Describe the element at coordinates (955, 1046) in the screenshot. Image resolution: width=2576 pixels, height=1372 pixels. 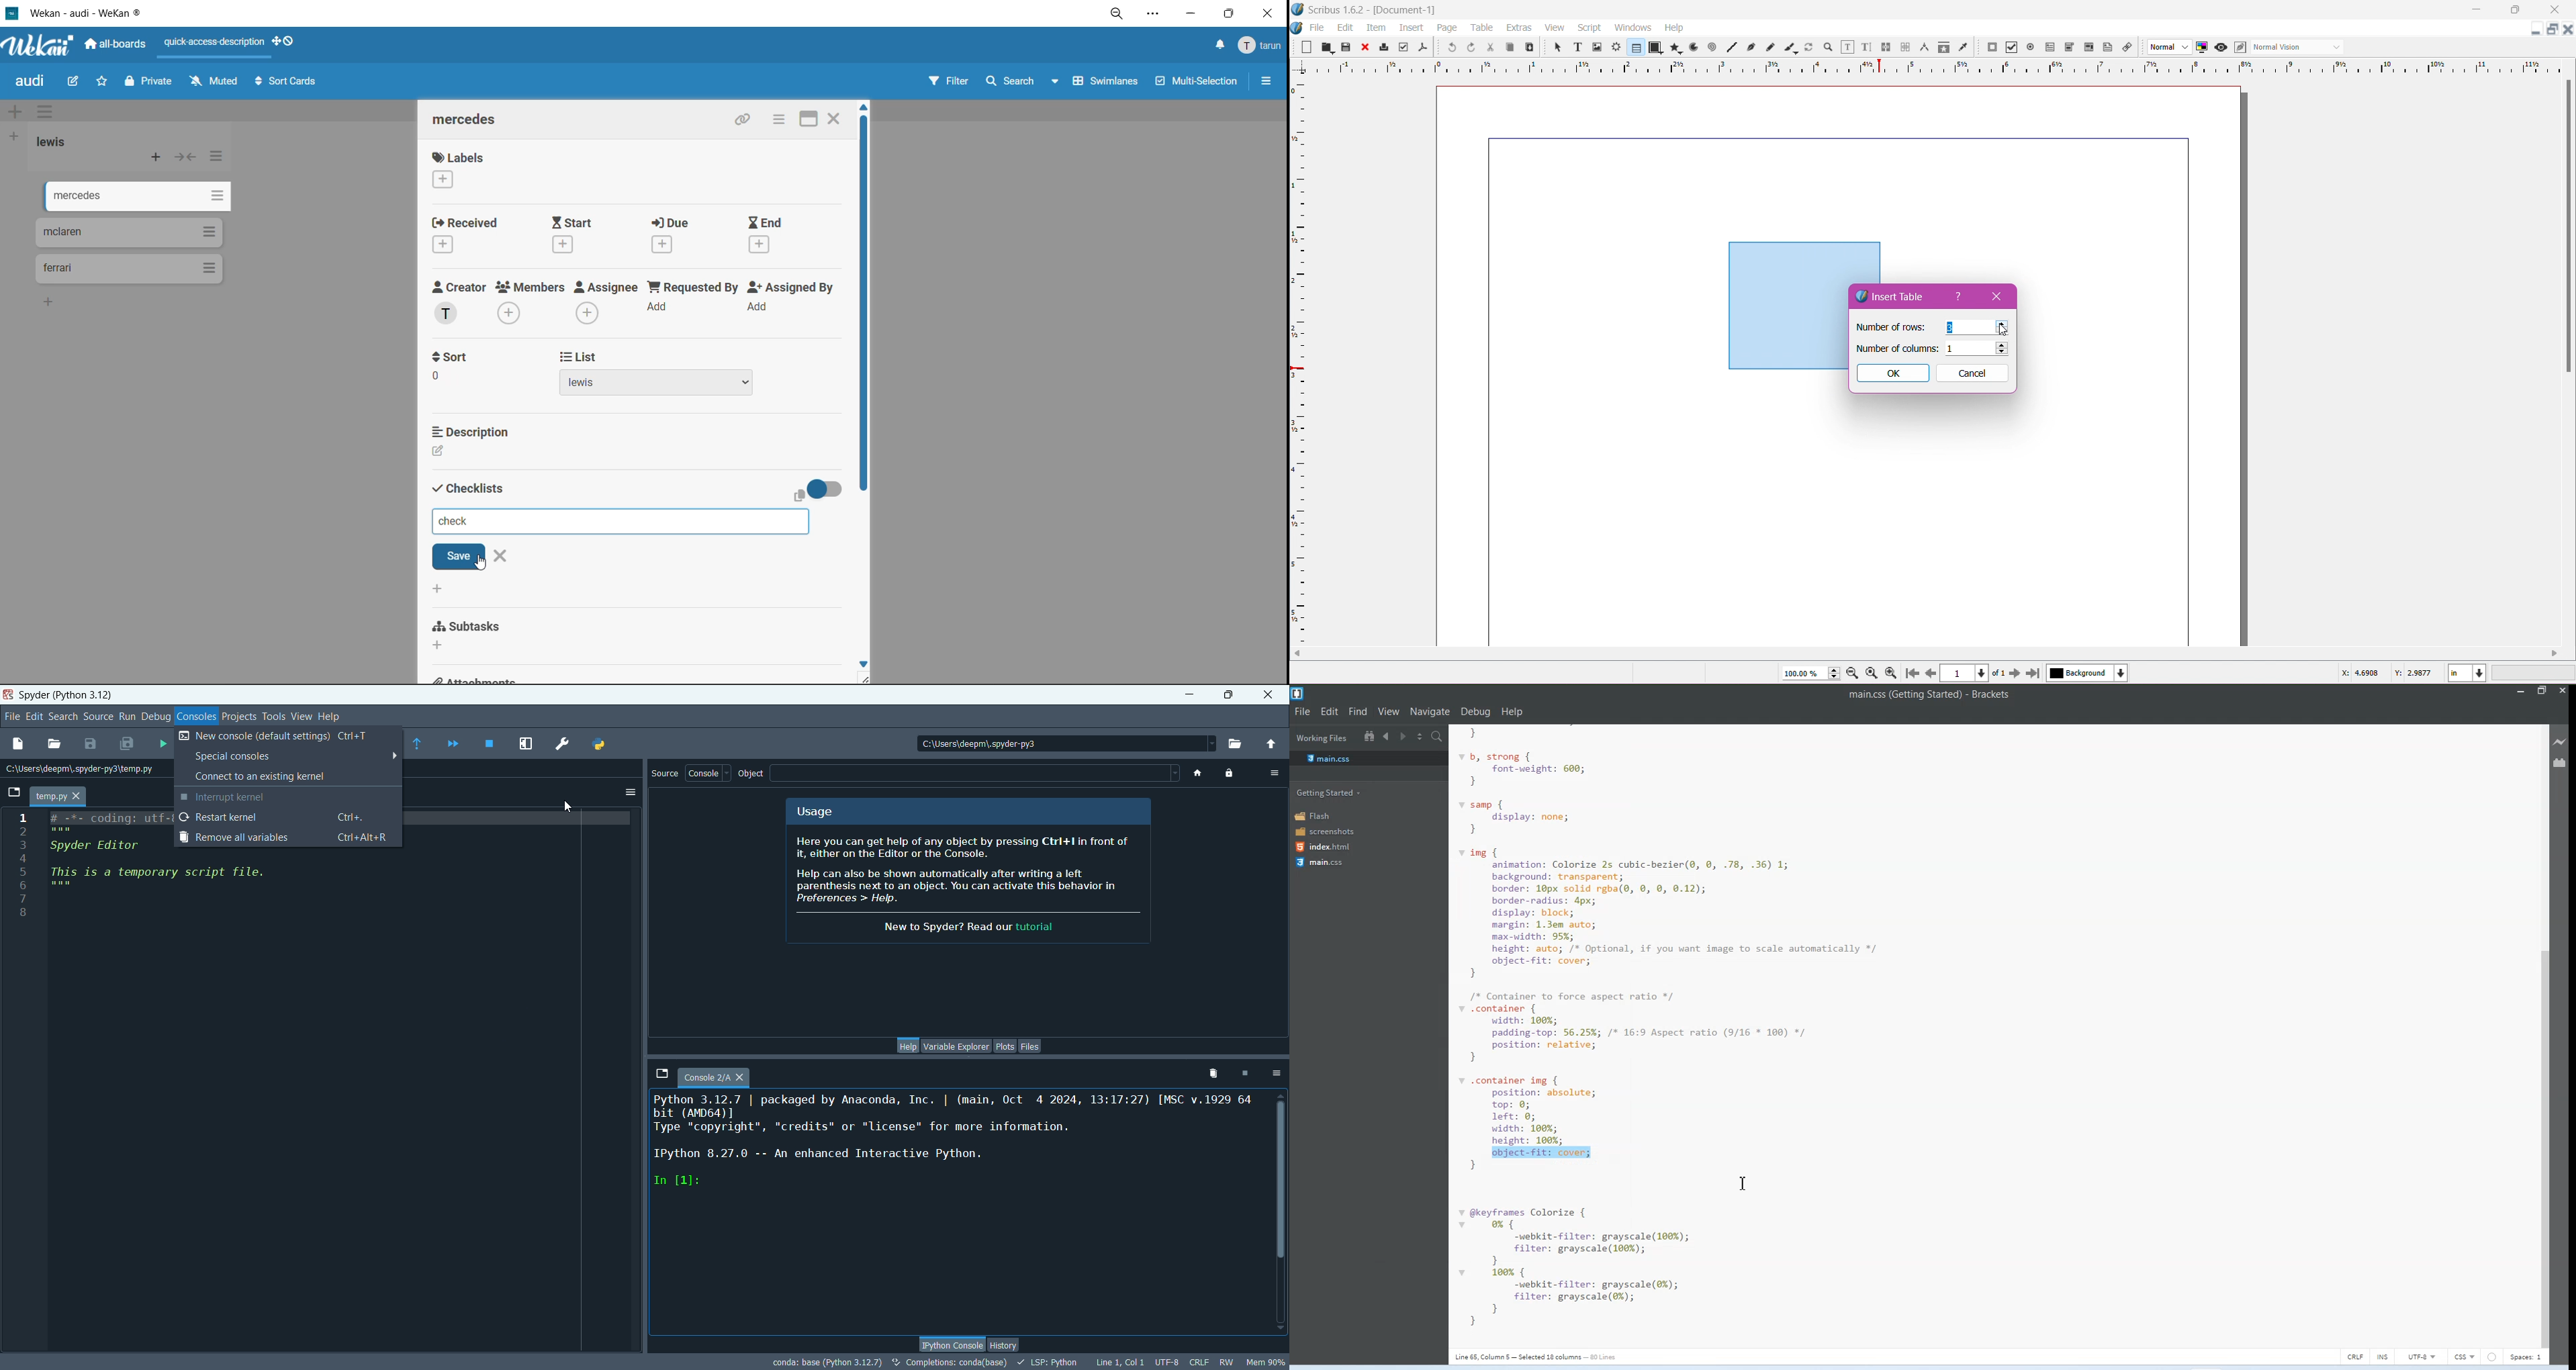
I see `variable explorer` at that location.